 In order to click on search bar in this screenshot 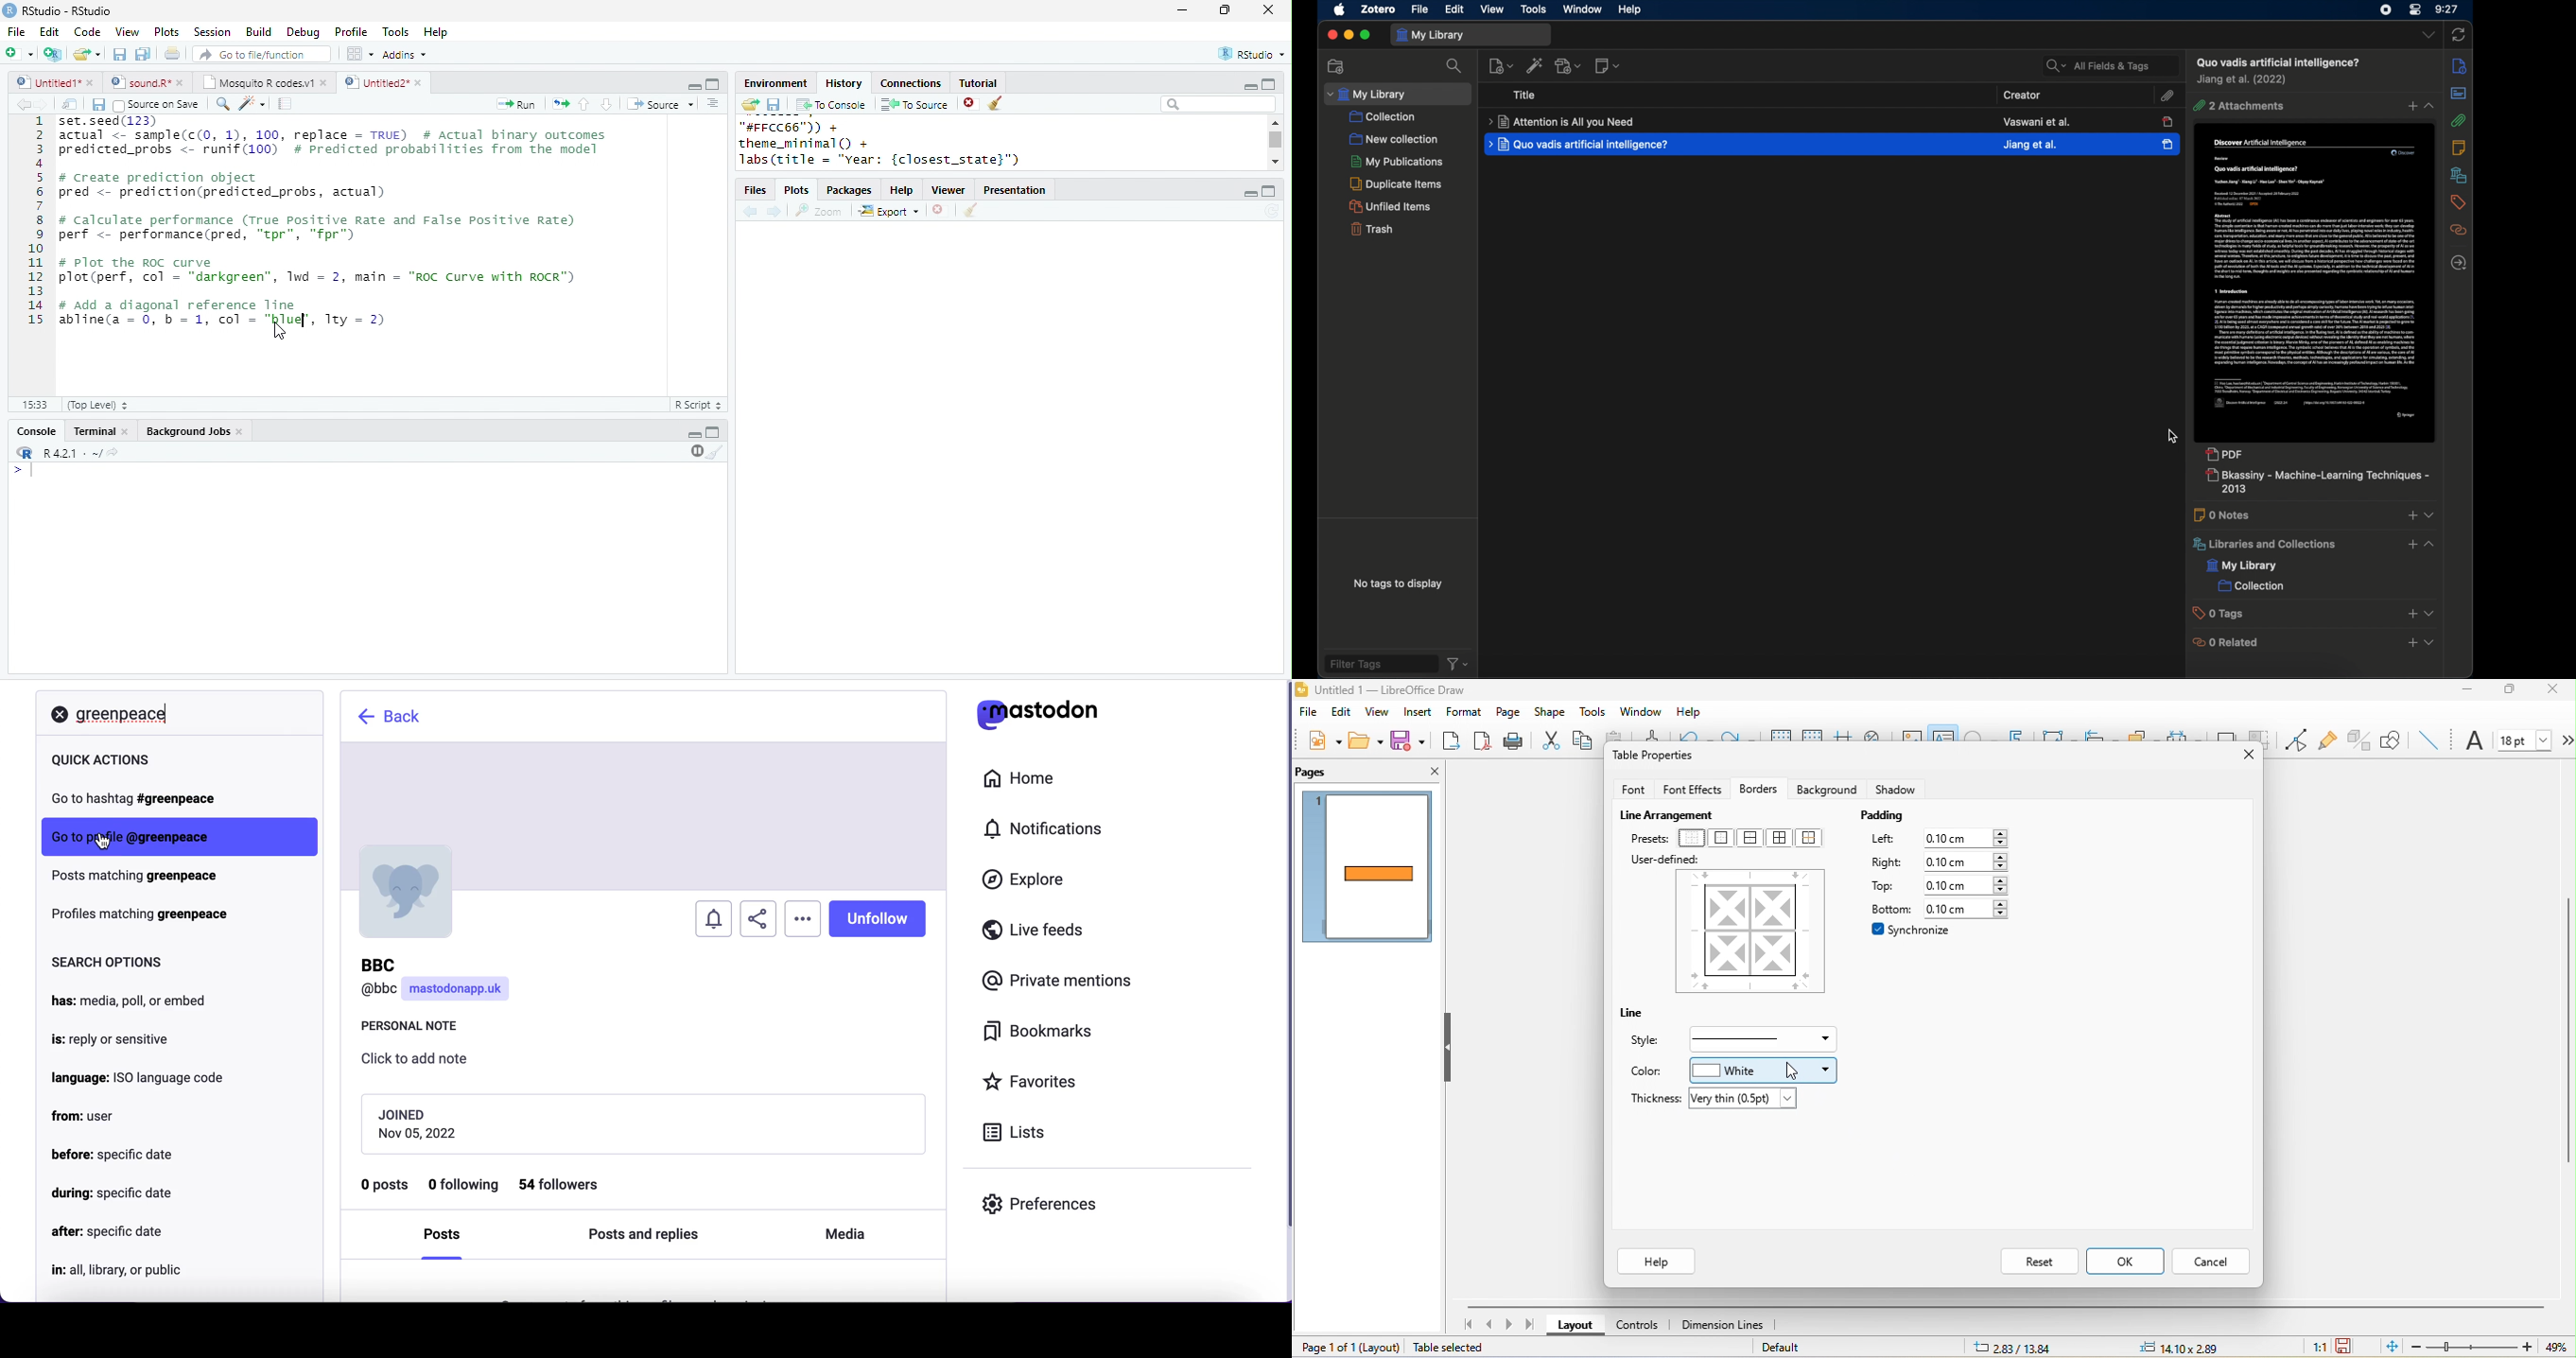, I will do `click(1218, 103)`.